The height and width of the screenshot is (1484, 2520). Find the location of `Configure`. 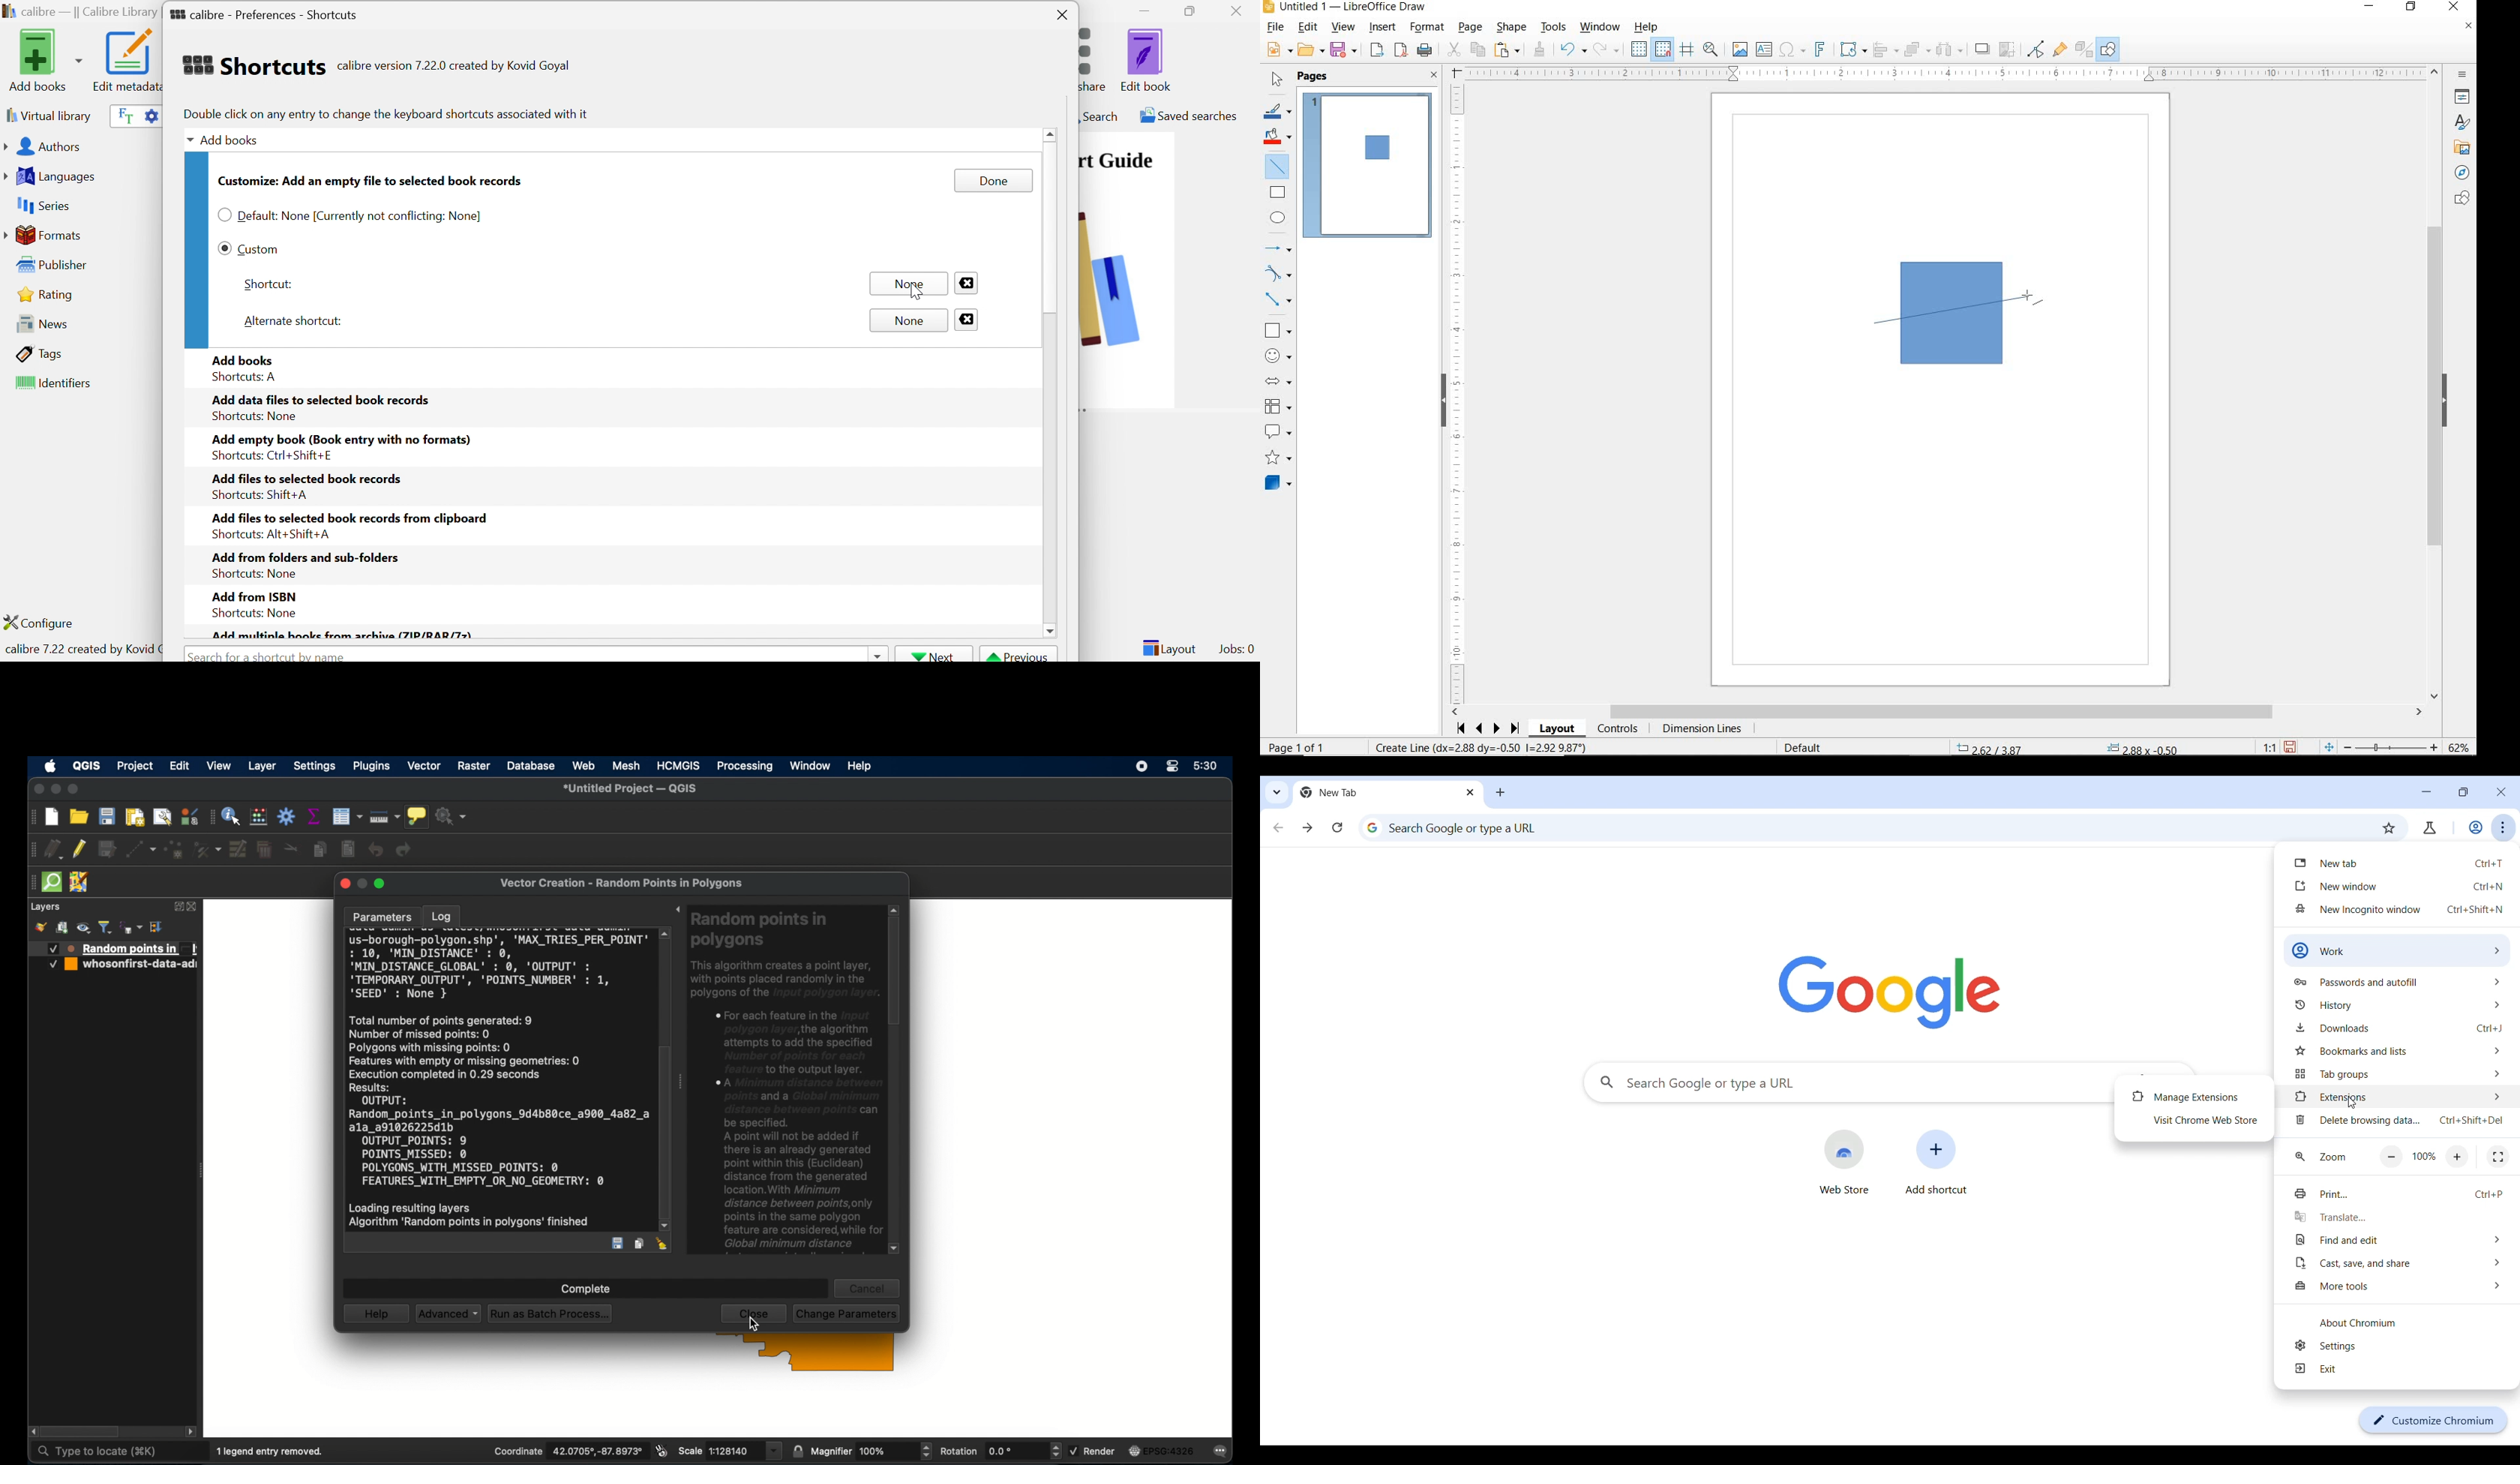

Configure is located at coordinates (44, 622).